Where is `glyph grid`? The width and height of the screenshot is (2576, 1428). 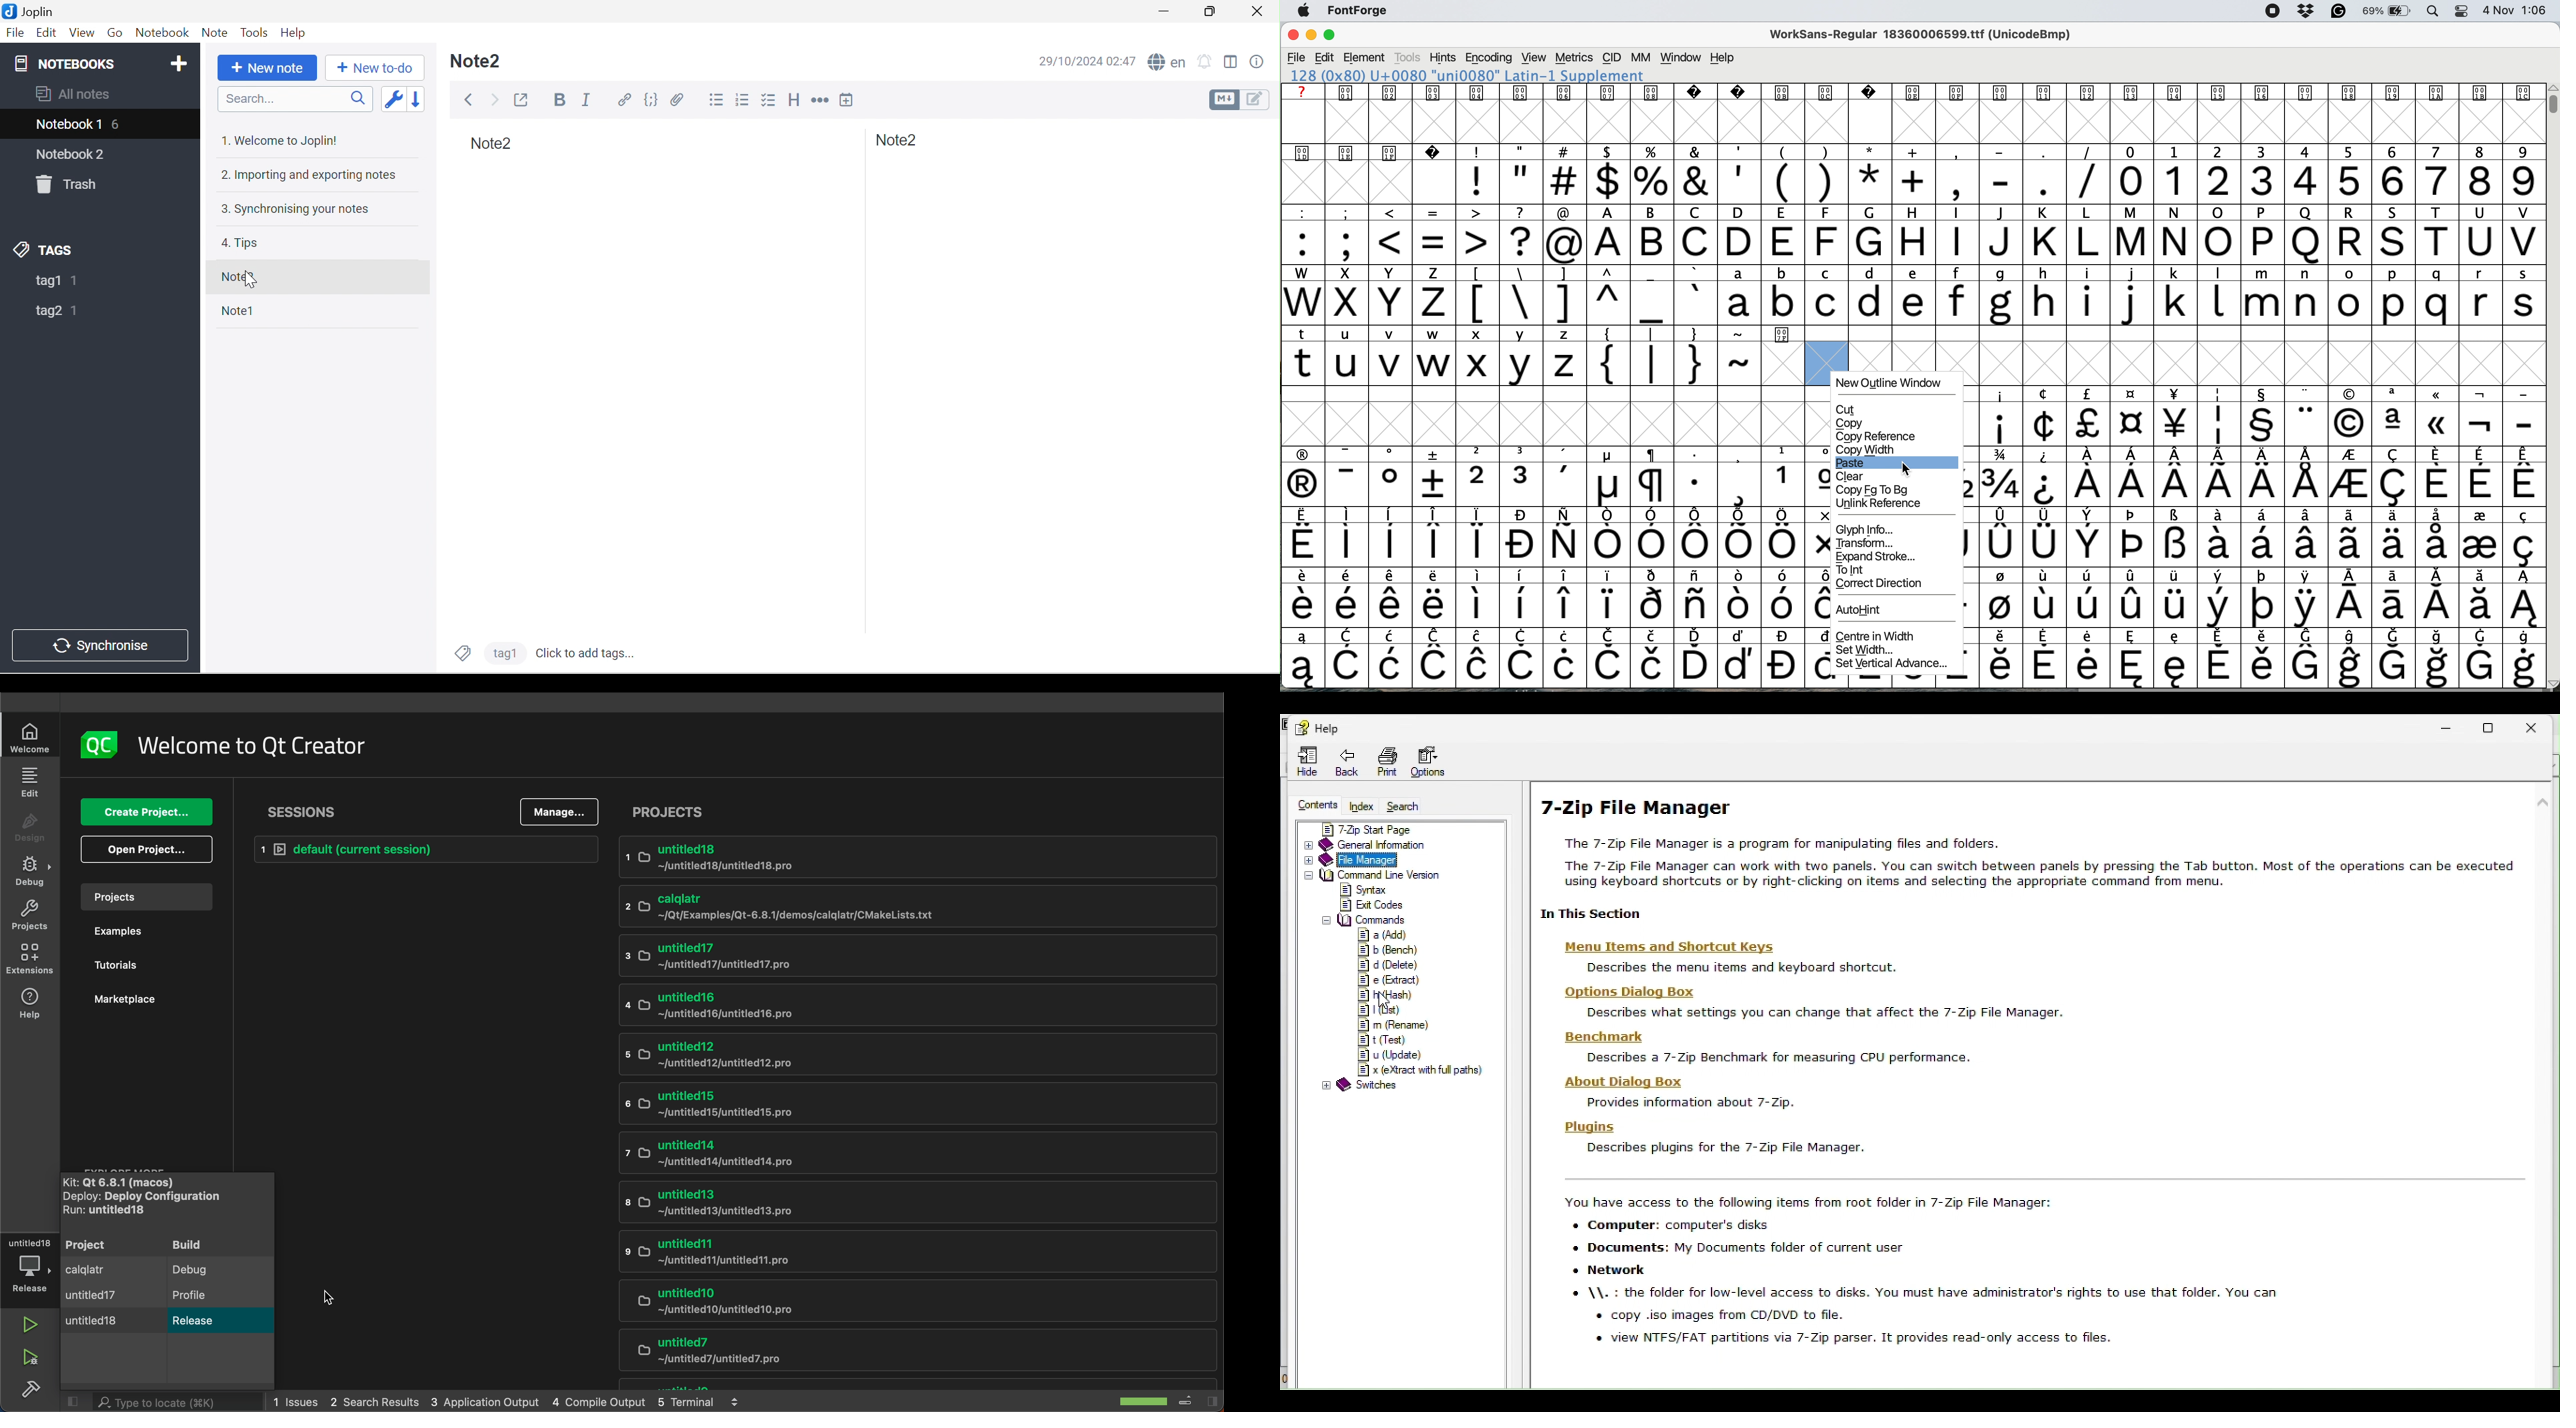
glyph grid is located at coordinates (2251, 364).